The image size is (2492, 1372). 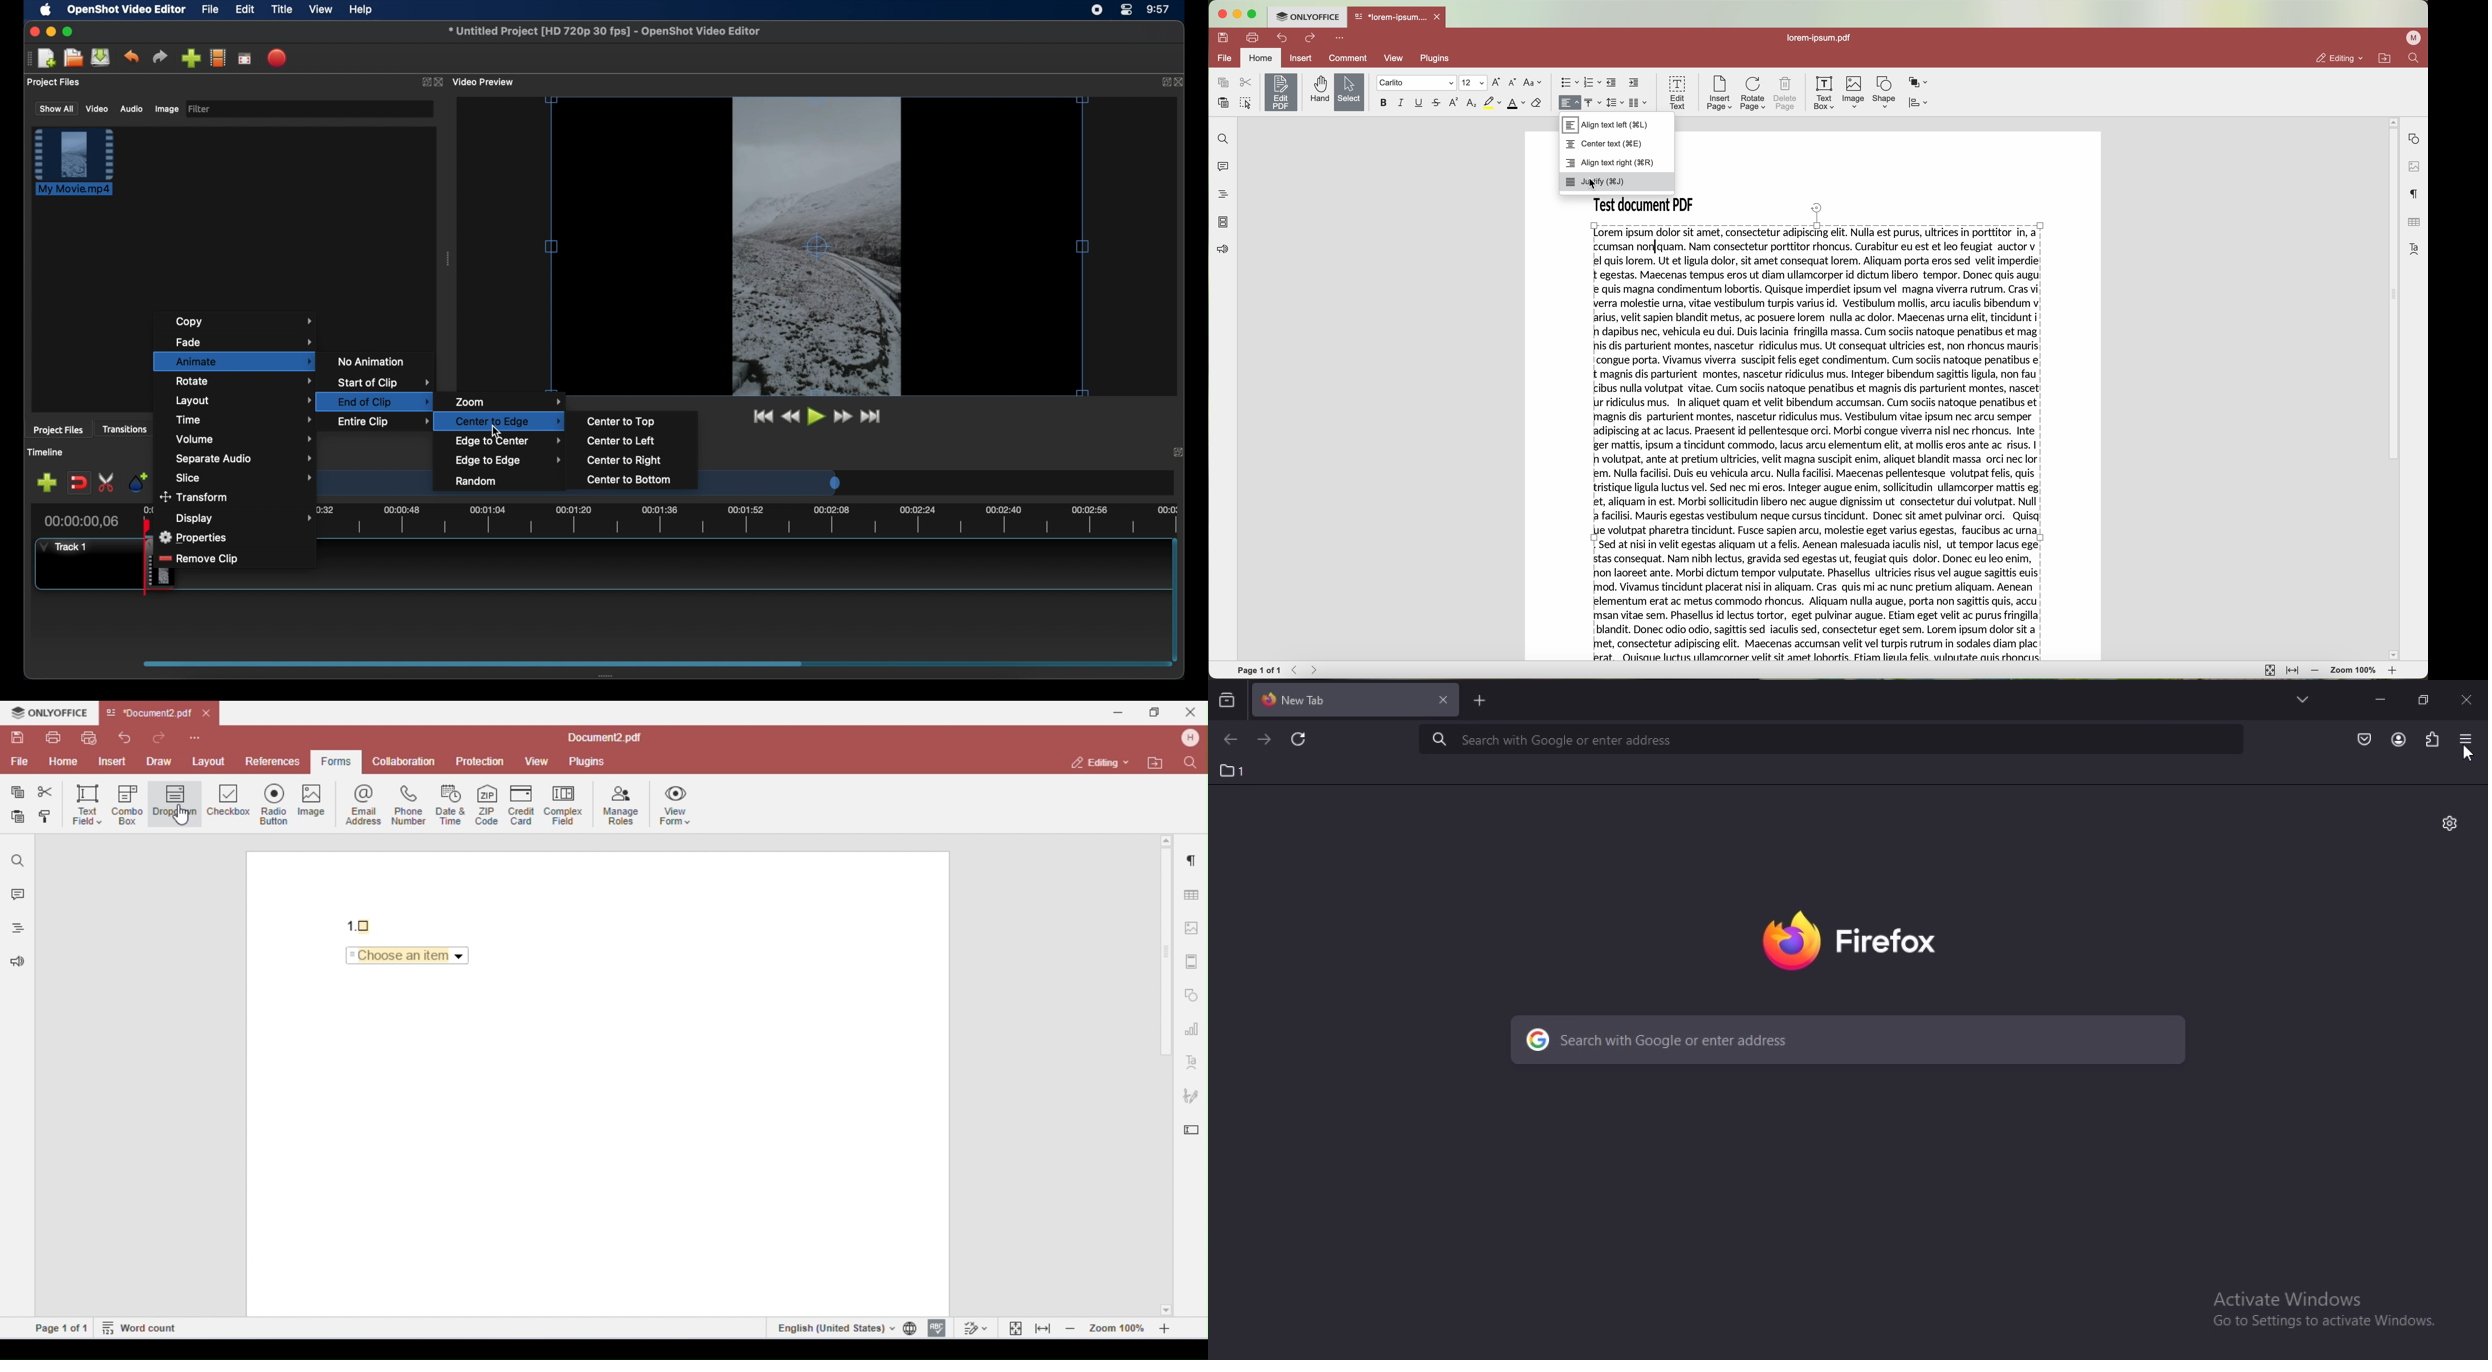 What do you see at coordinates (1230, 771) in the screenshot?
I see `1` at bounding box center [1230, 771].